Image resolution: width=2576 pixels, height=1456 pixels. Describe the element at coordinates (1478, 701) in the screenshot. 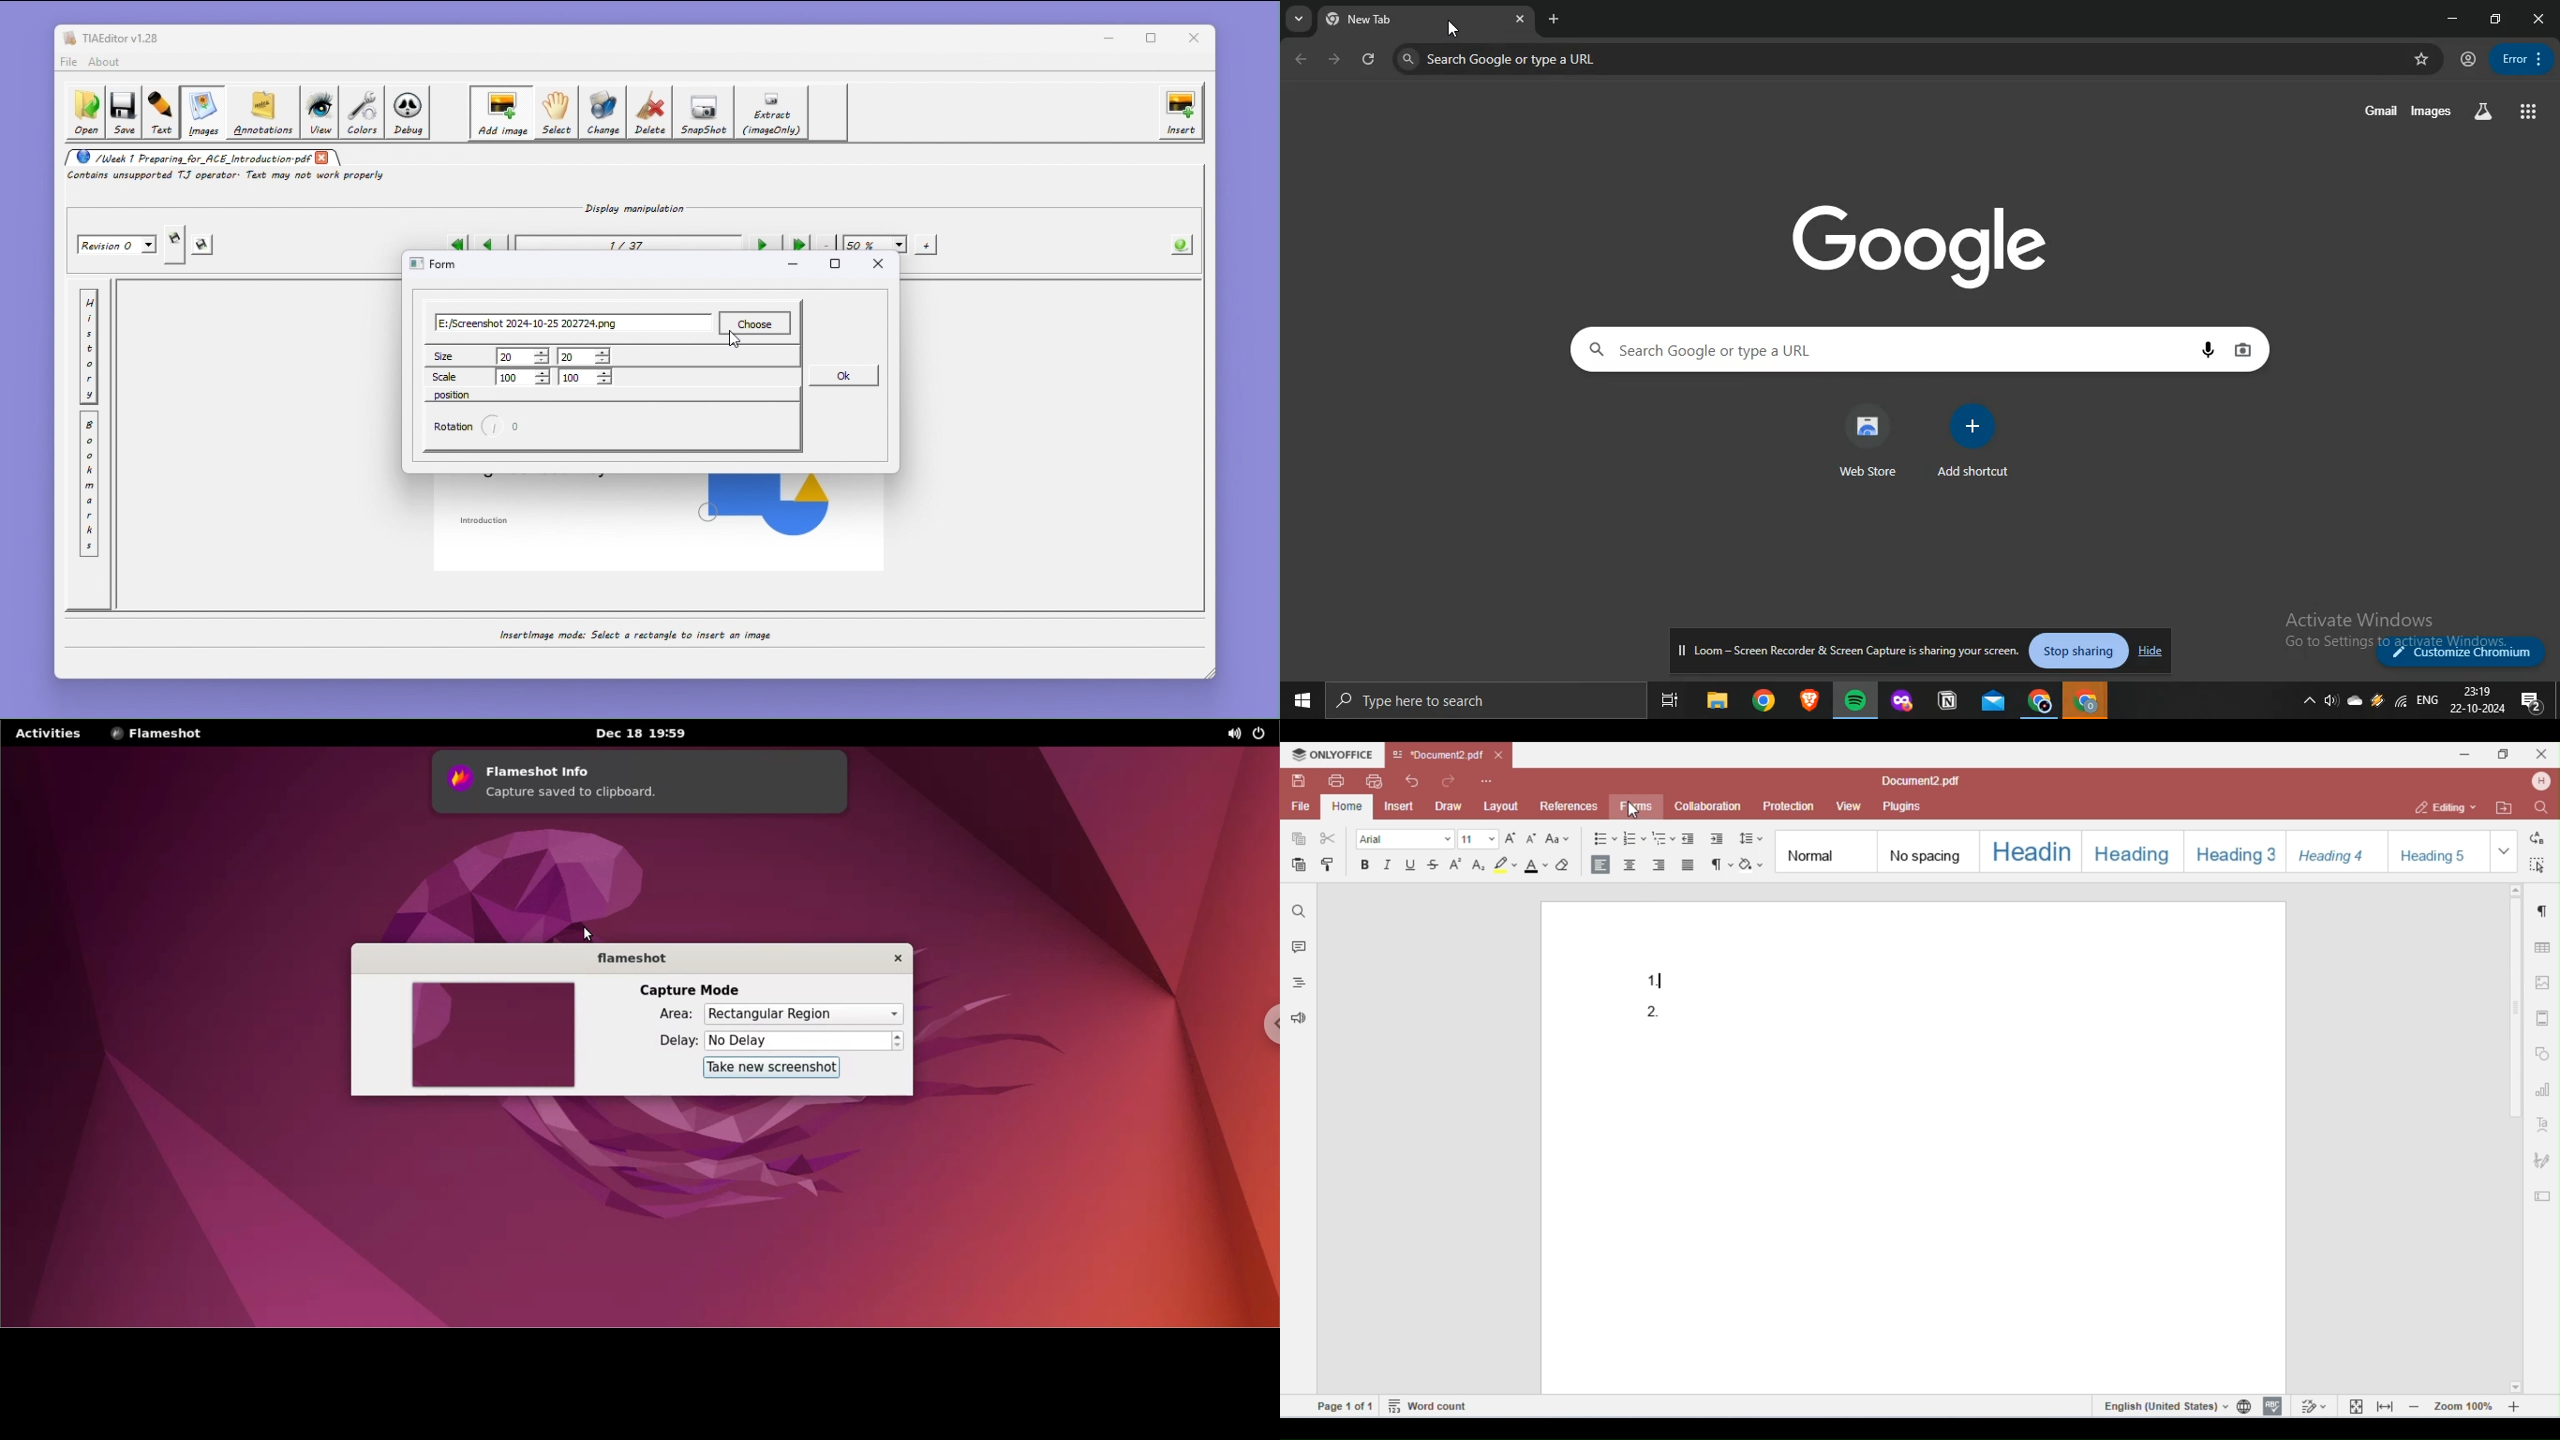

I see `type here to search` at that location.